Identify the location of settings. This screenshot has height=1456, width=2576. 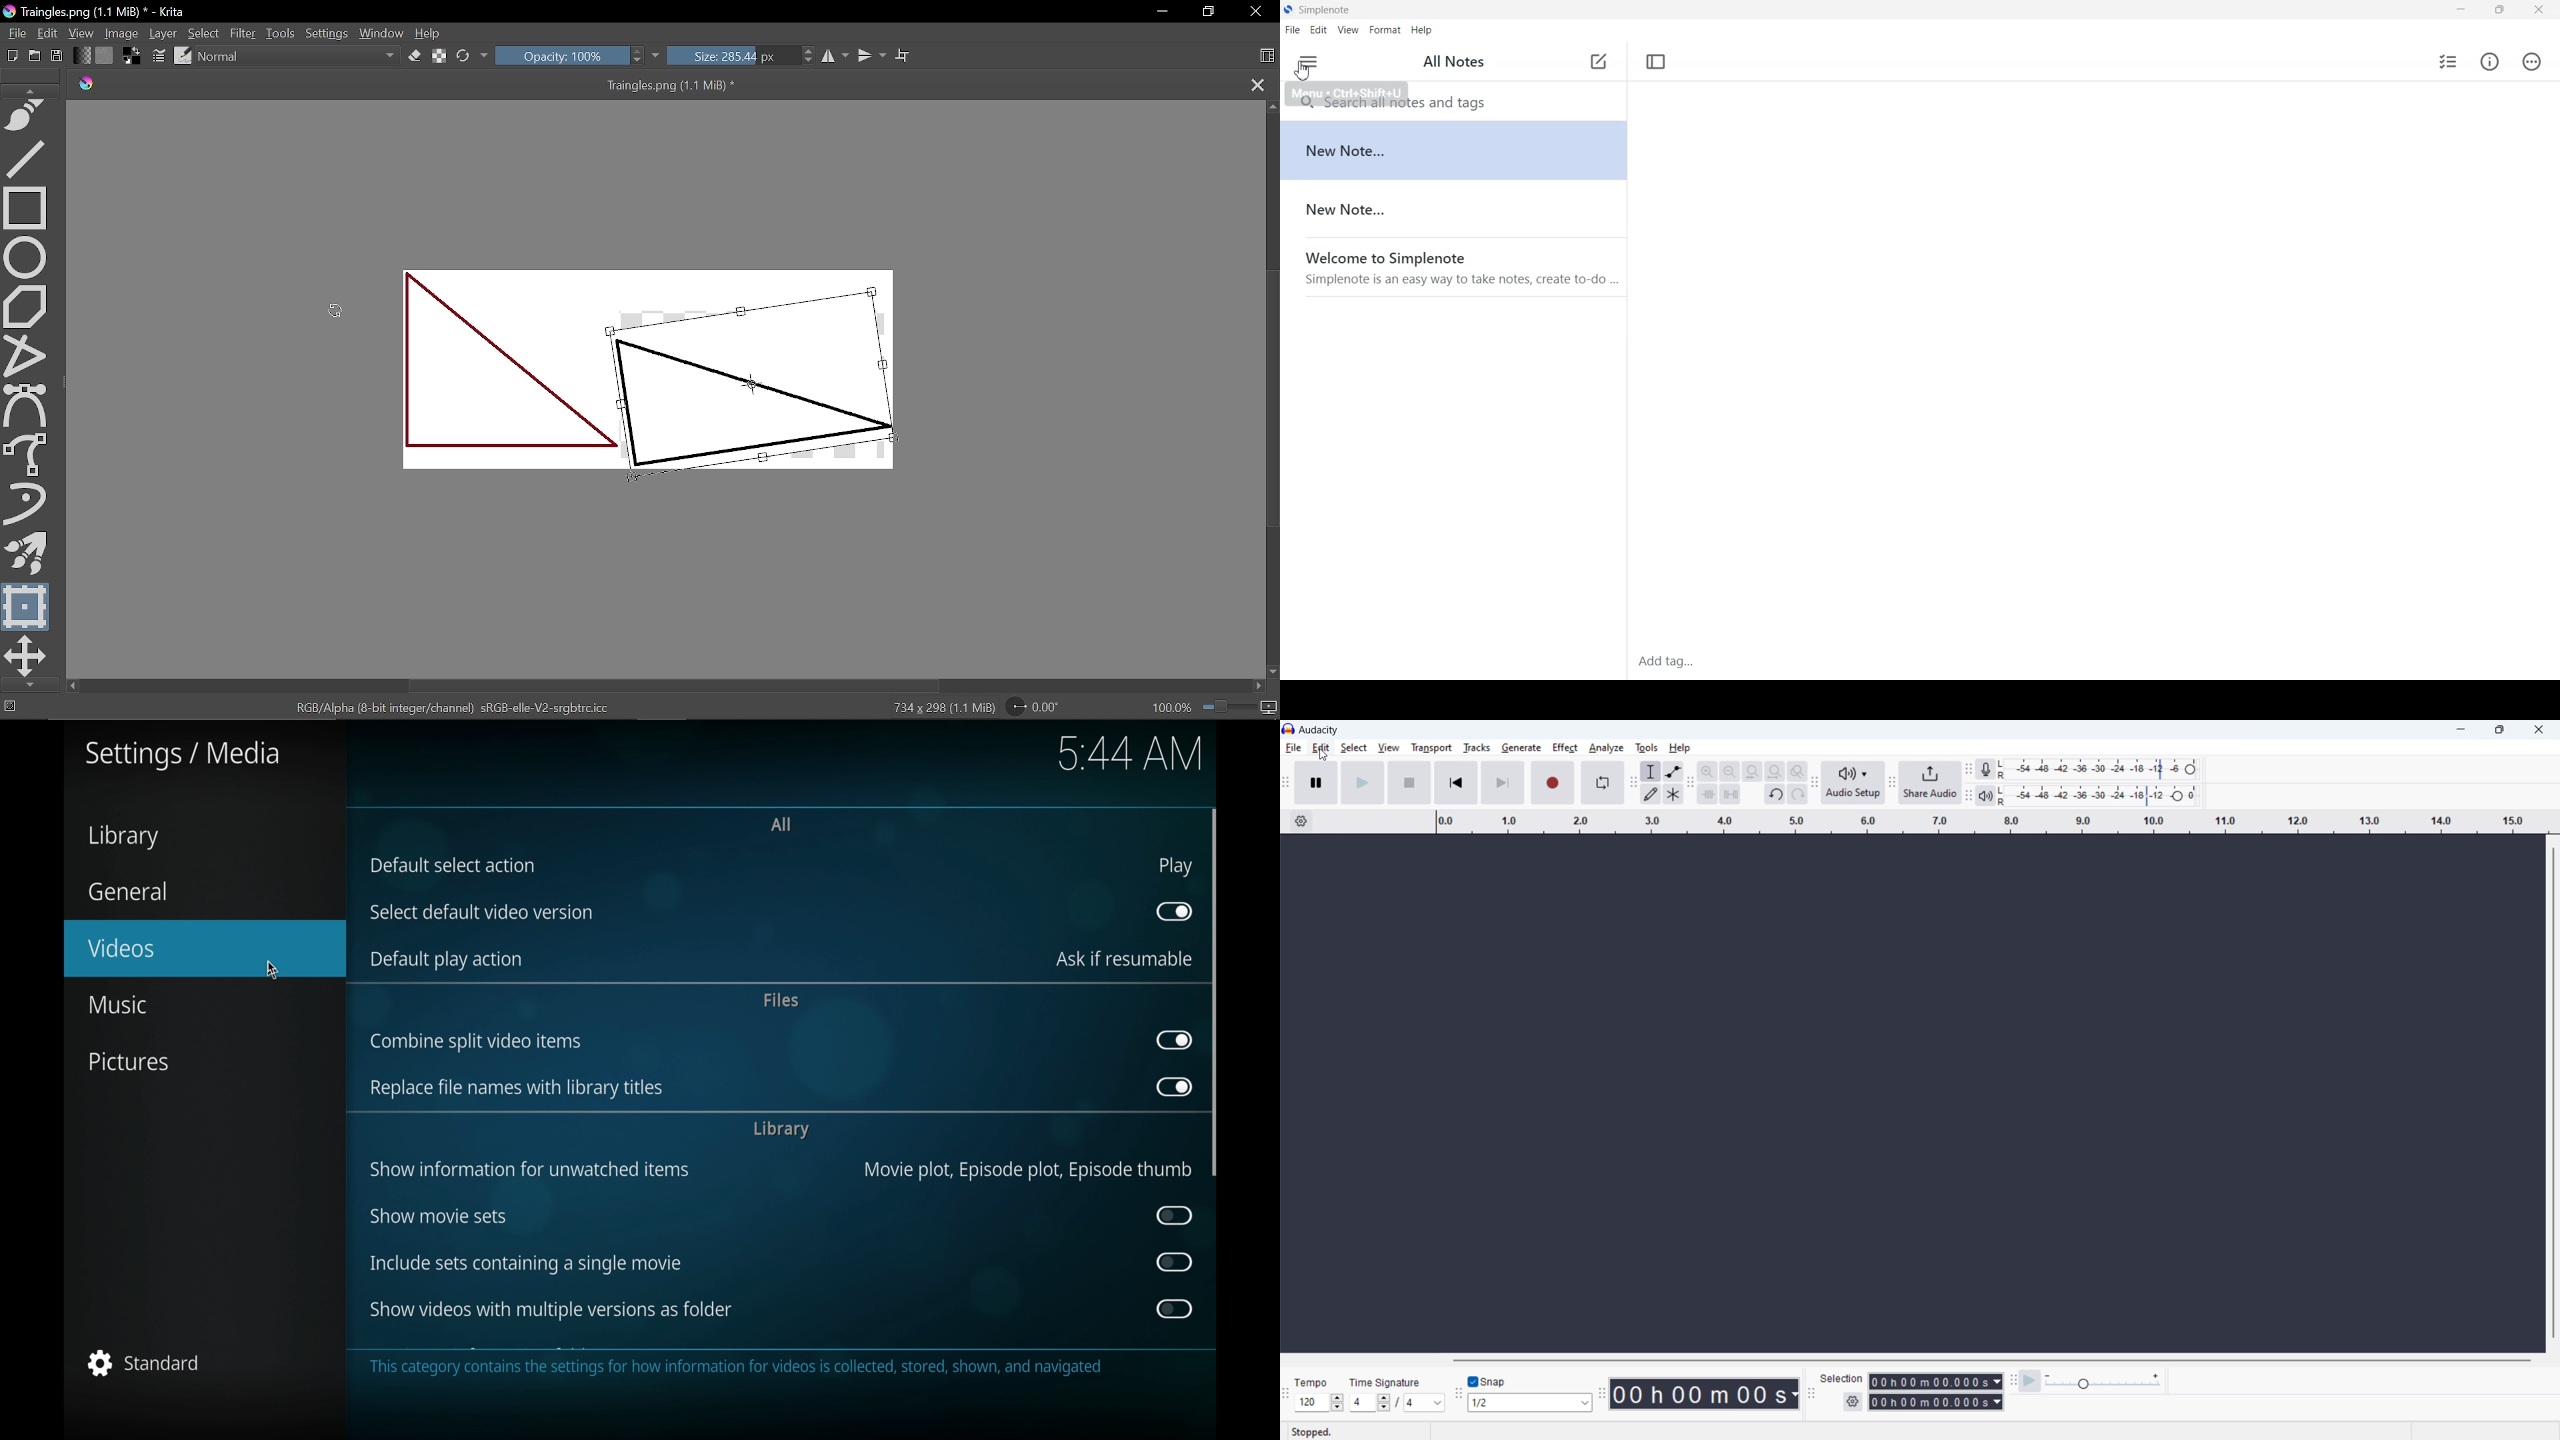
(180, 755).